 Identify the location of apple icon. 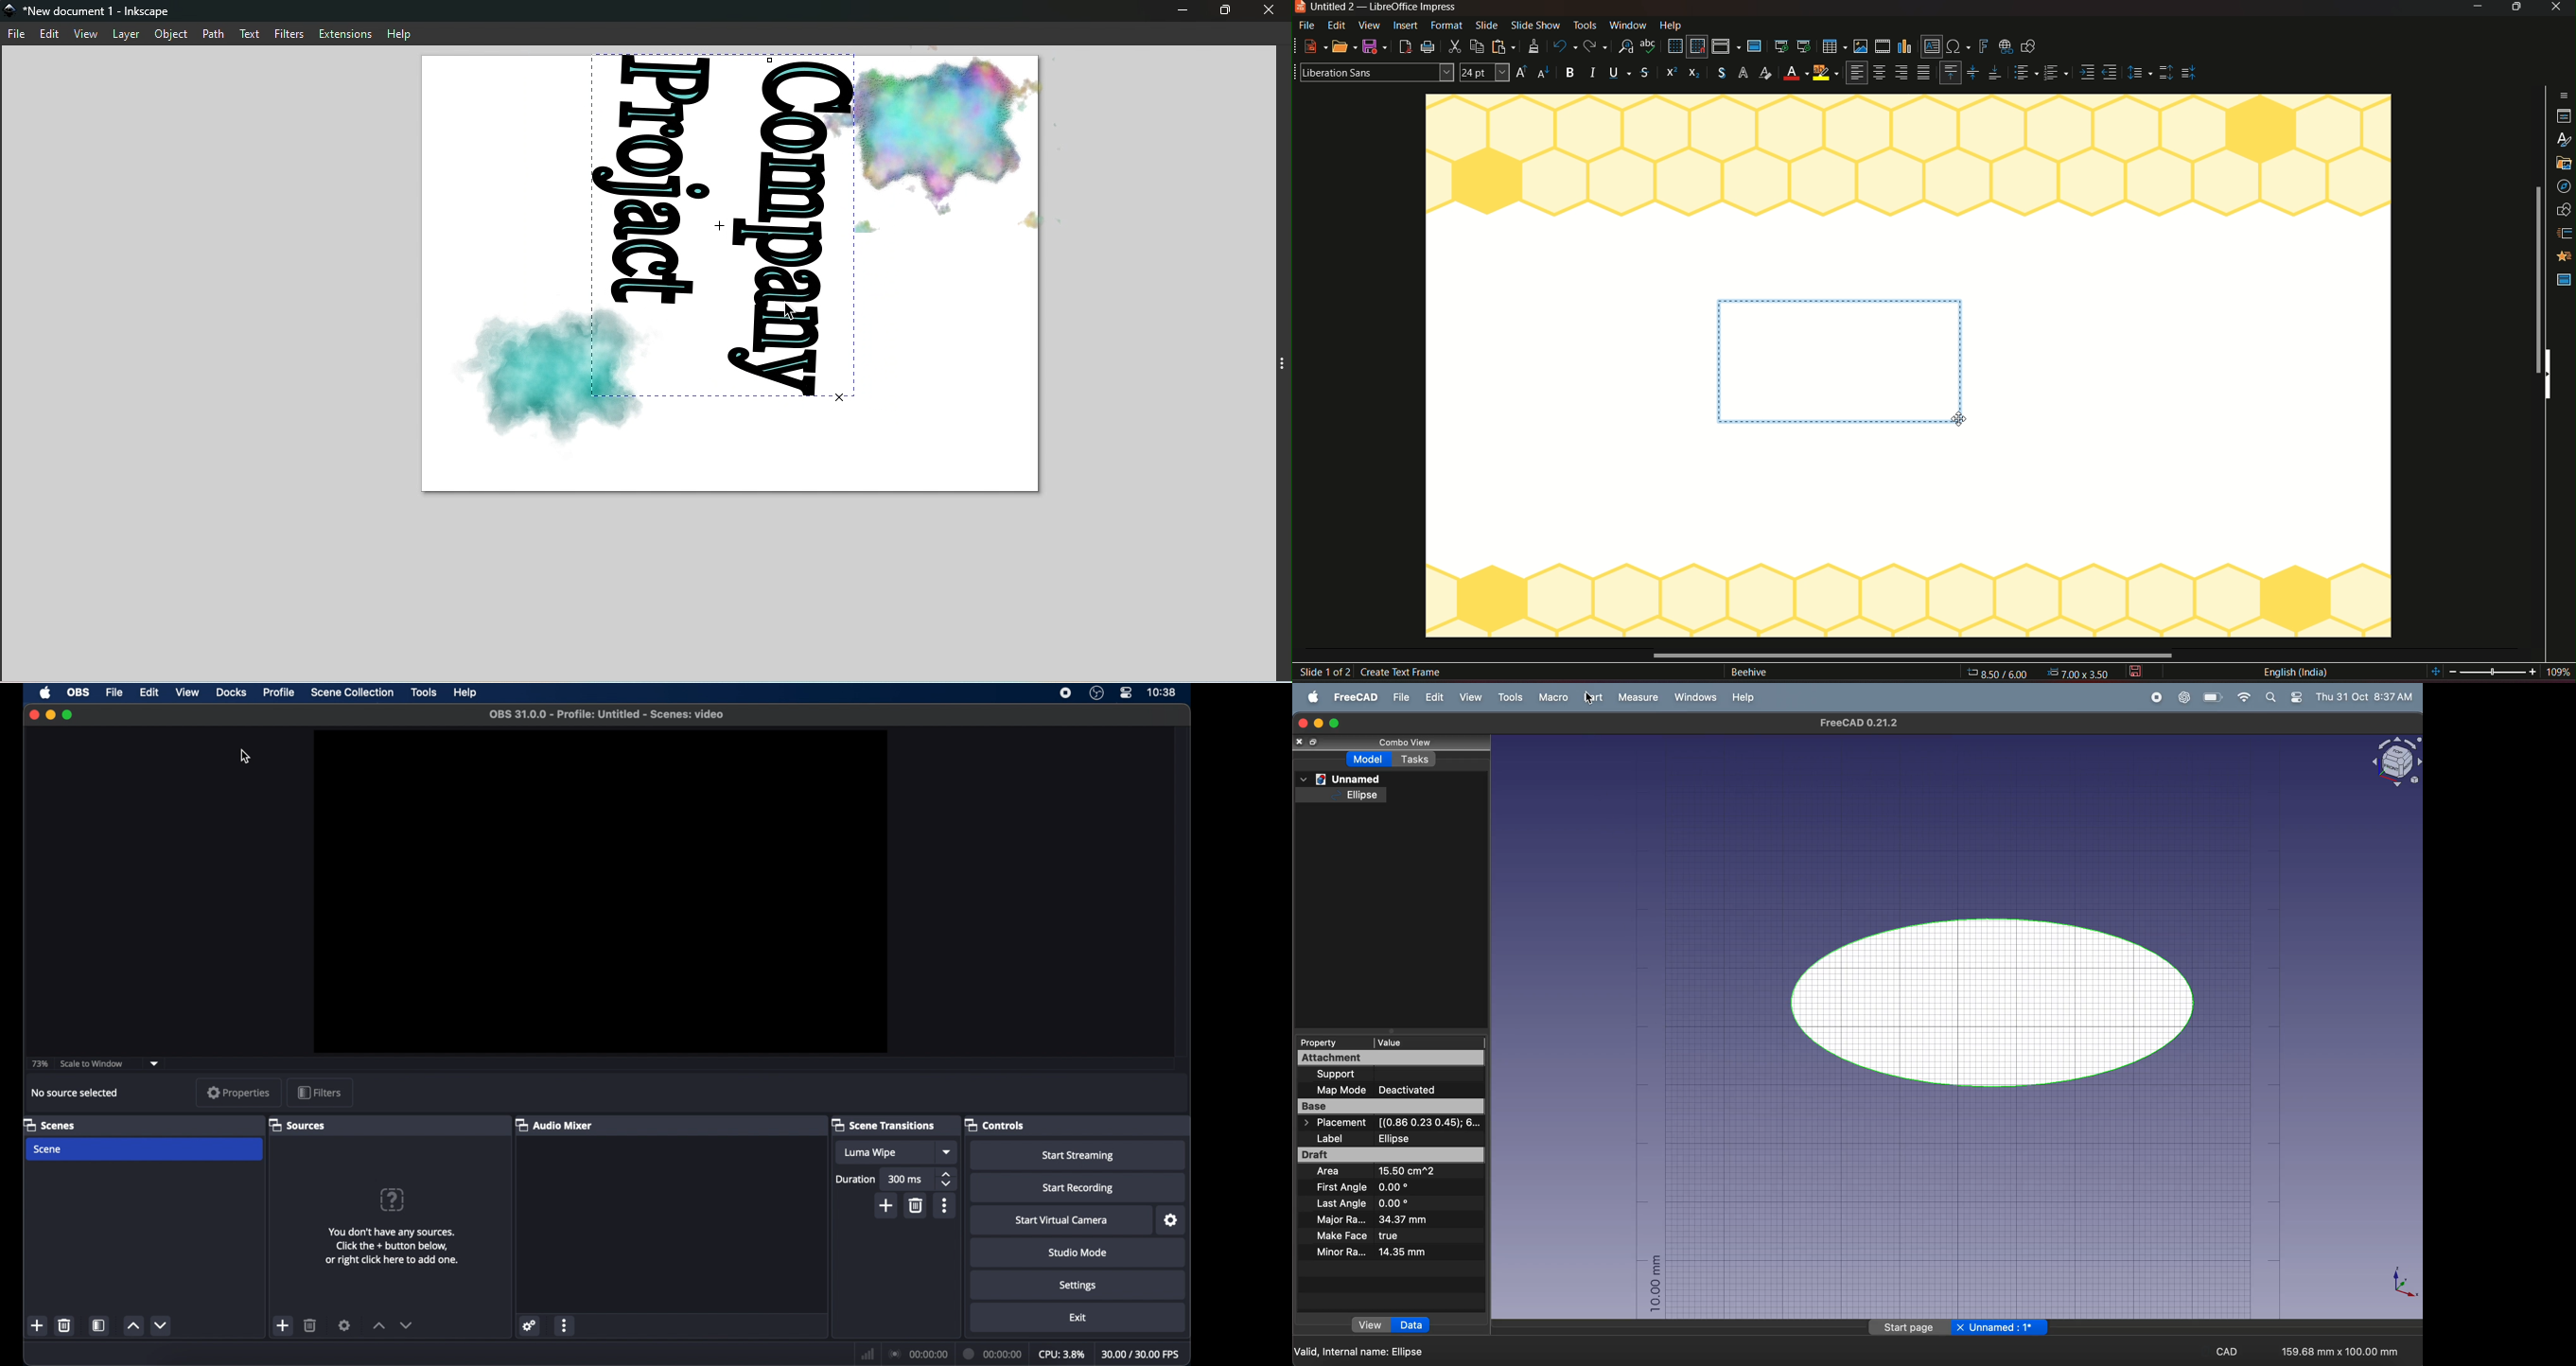
(45, 692).